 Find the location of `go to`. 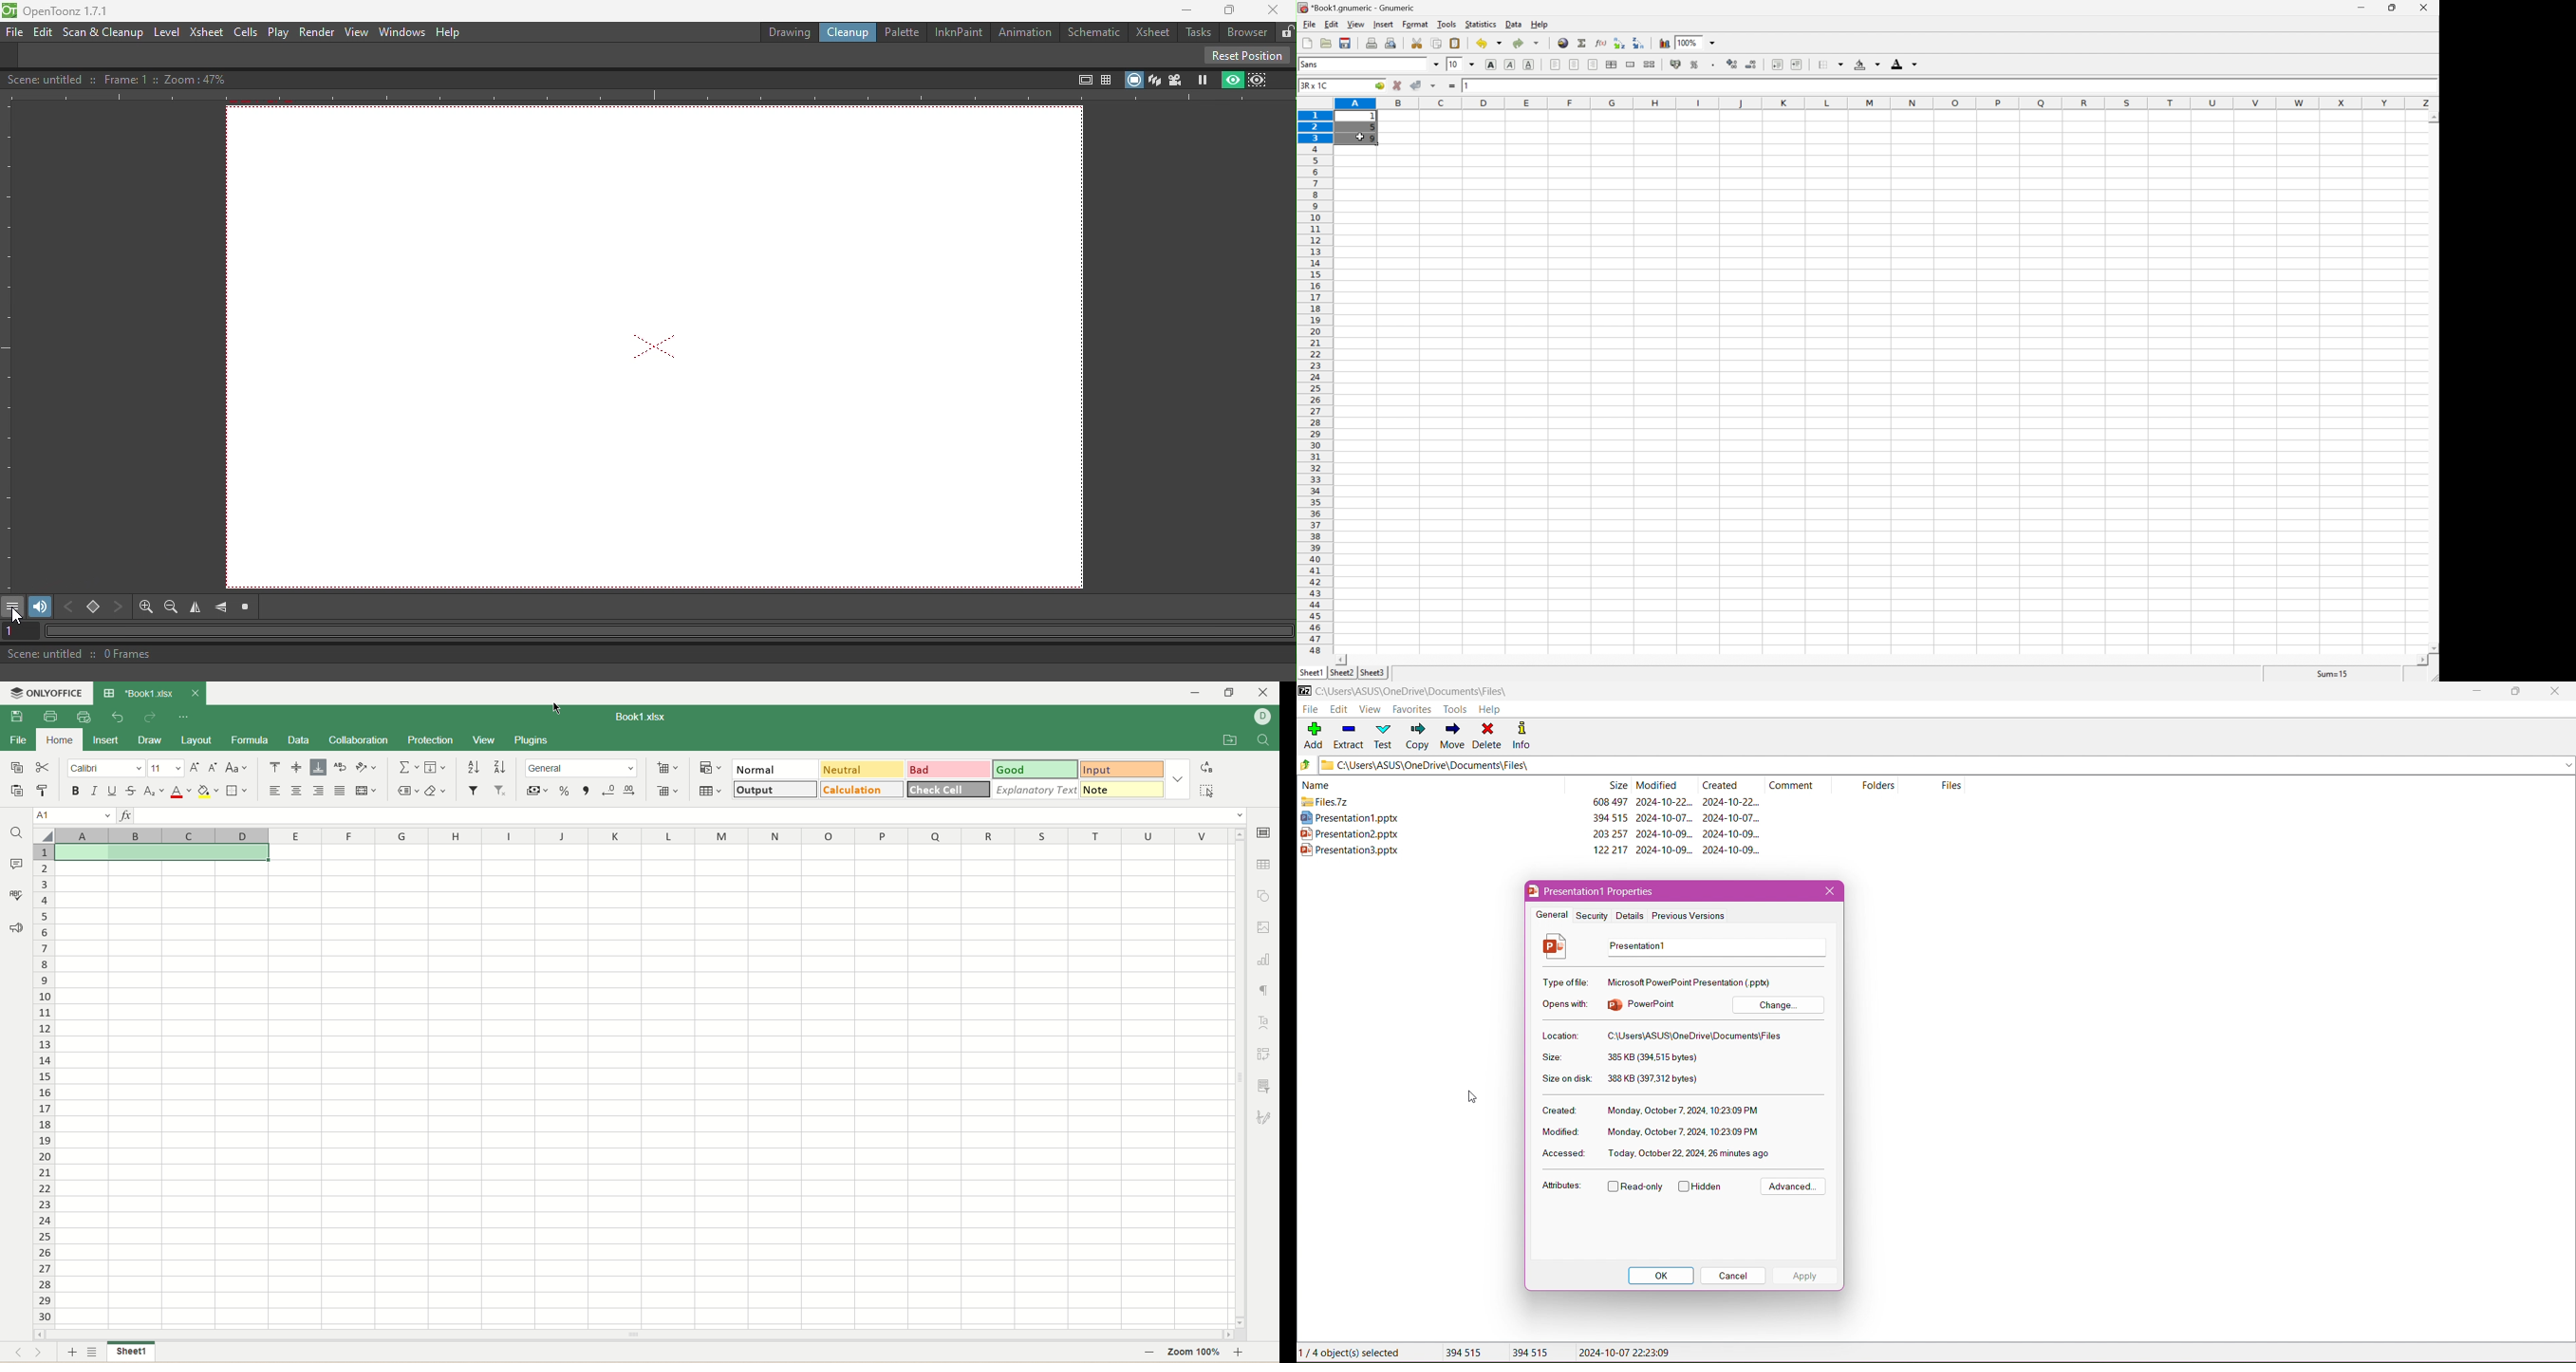

go to is located at coordinates (1380, 86).